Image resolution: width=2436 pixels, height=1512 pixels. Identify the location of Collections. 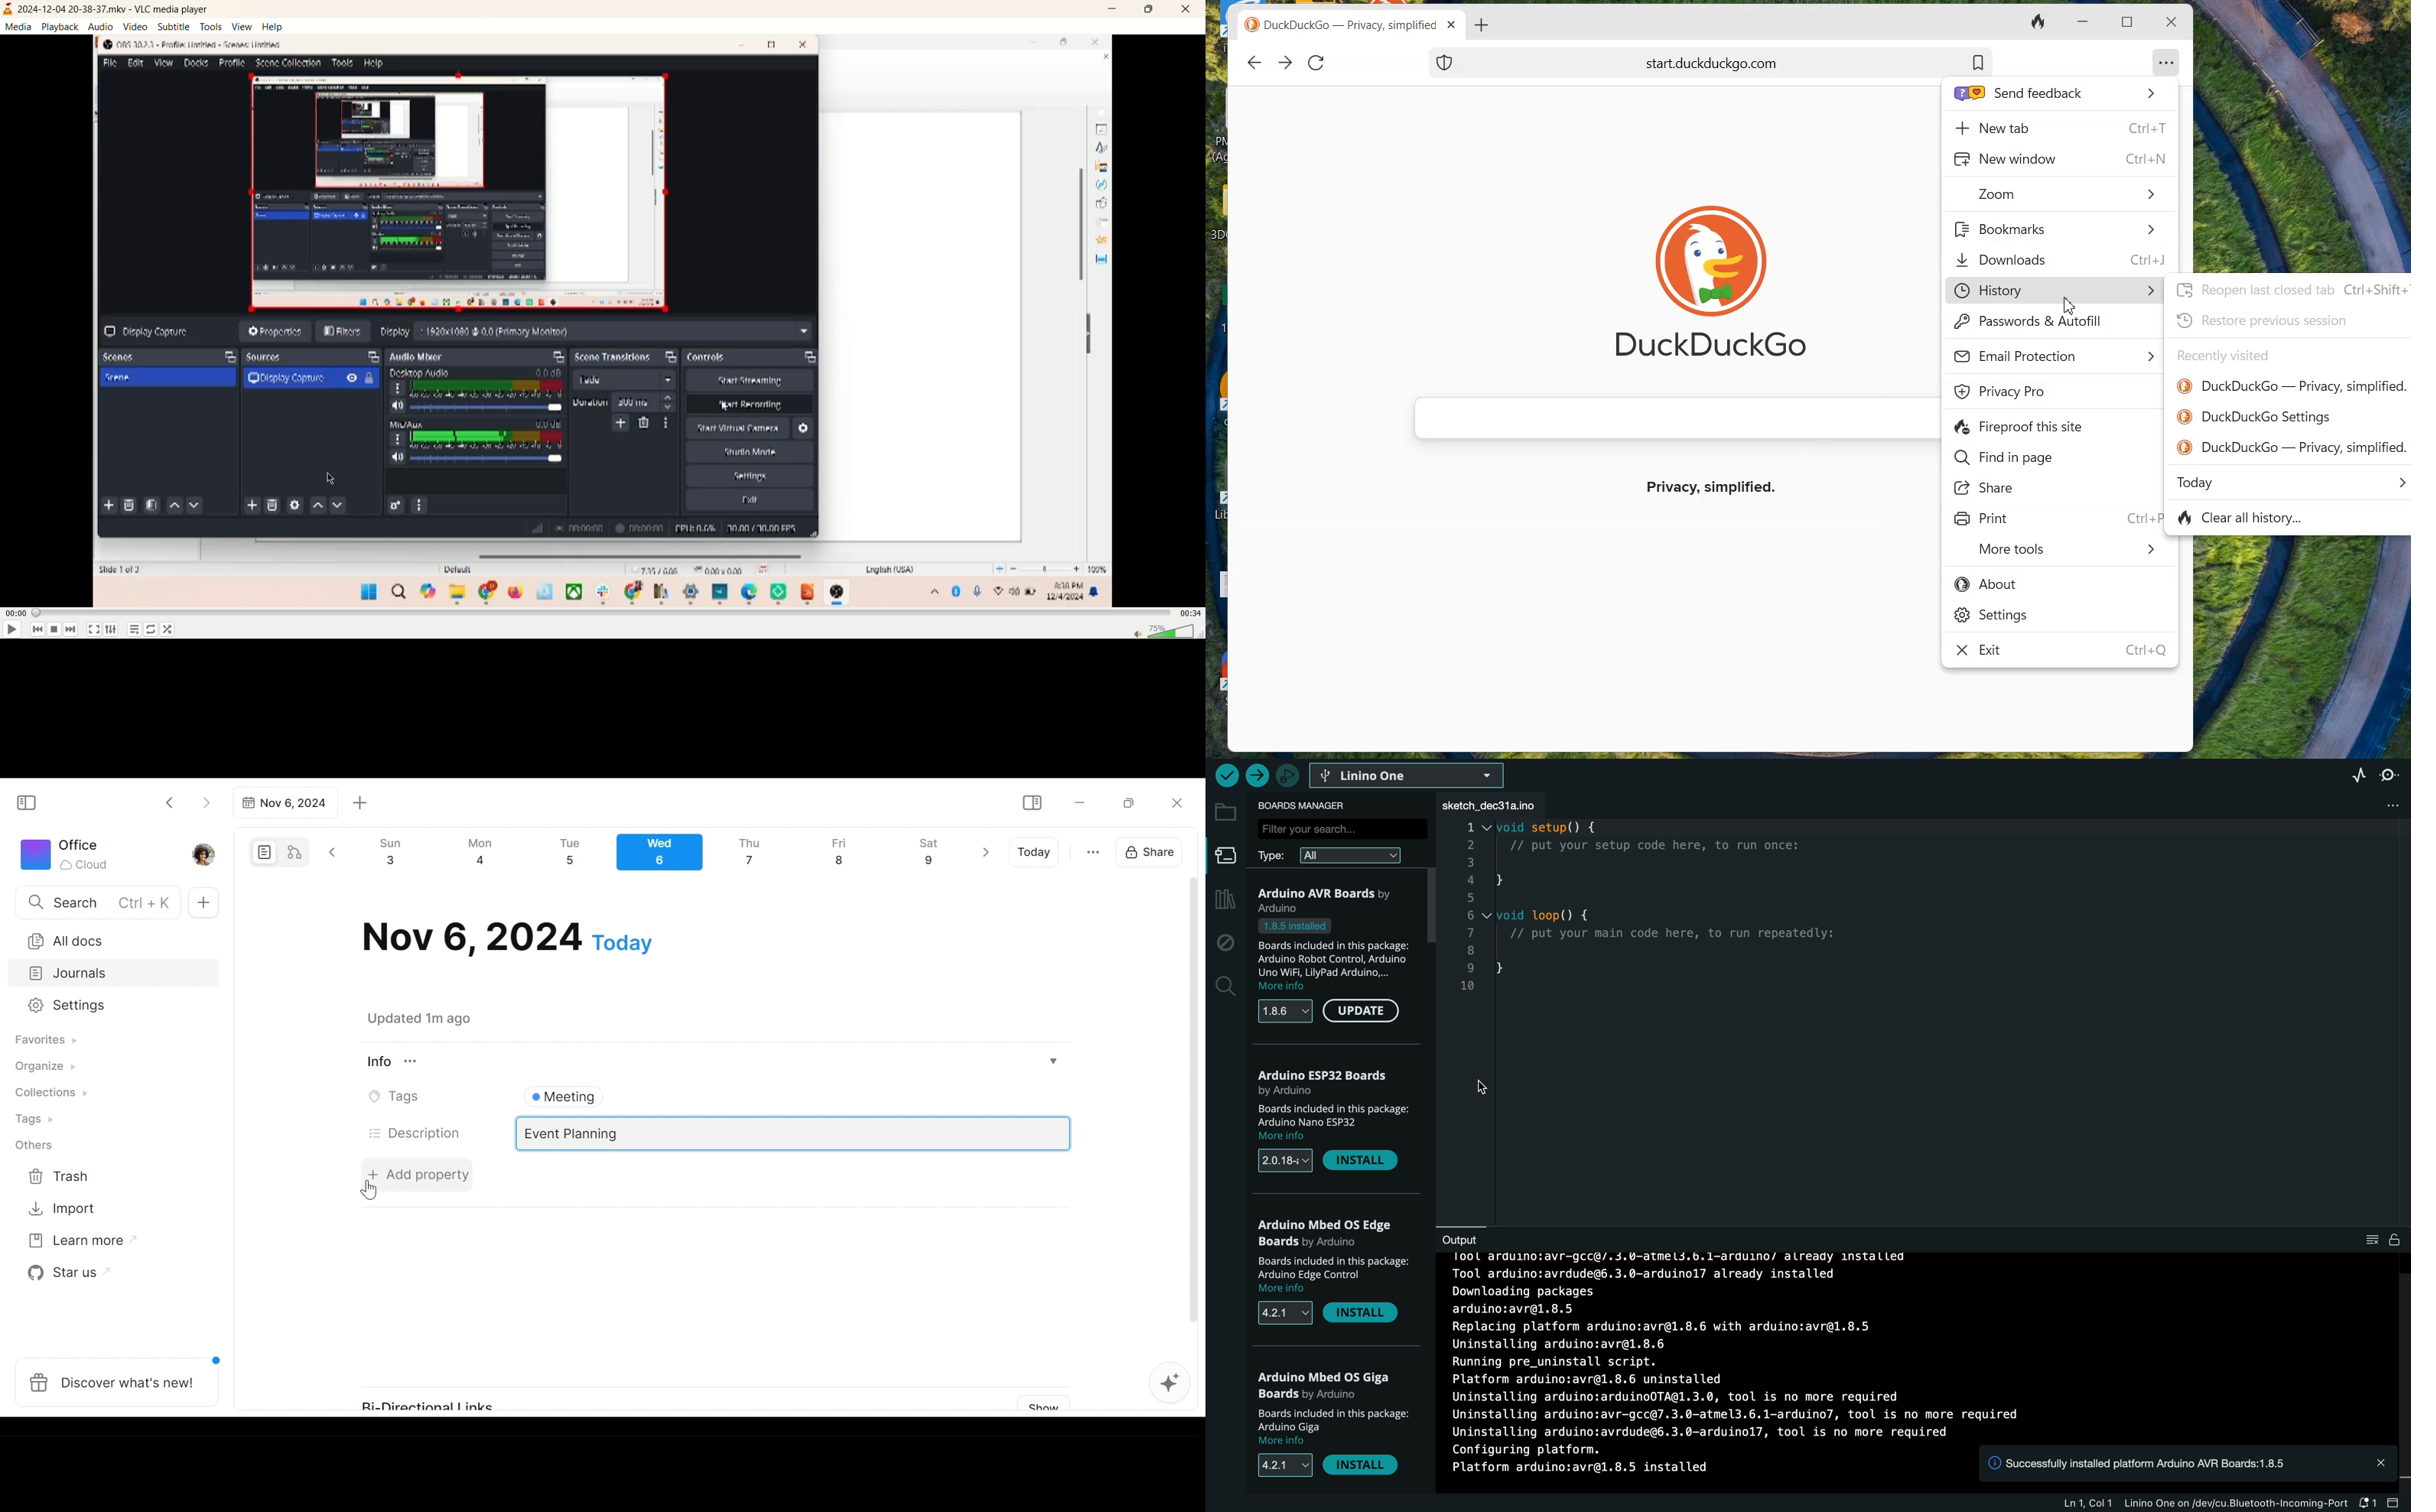
(50, 1095).